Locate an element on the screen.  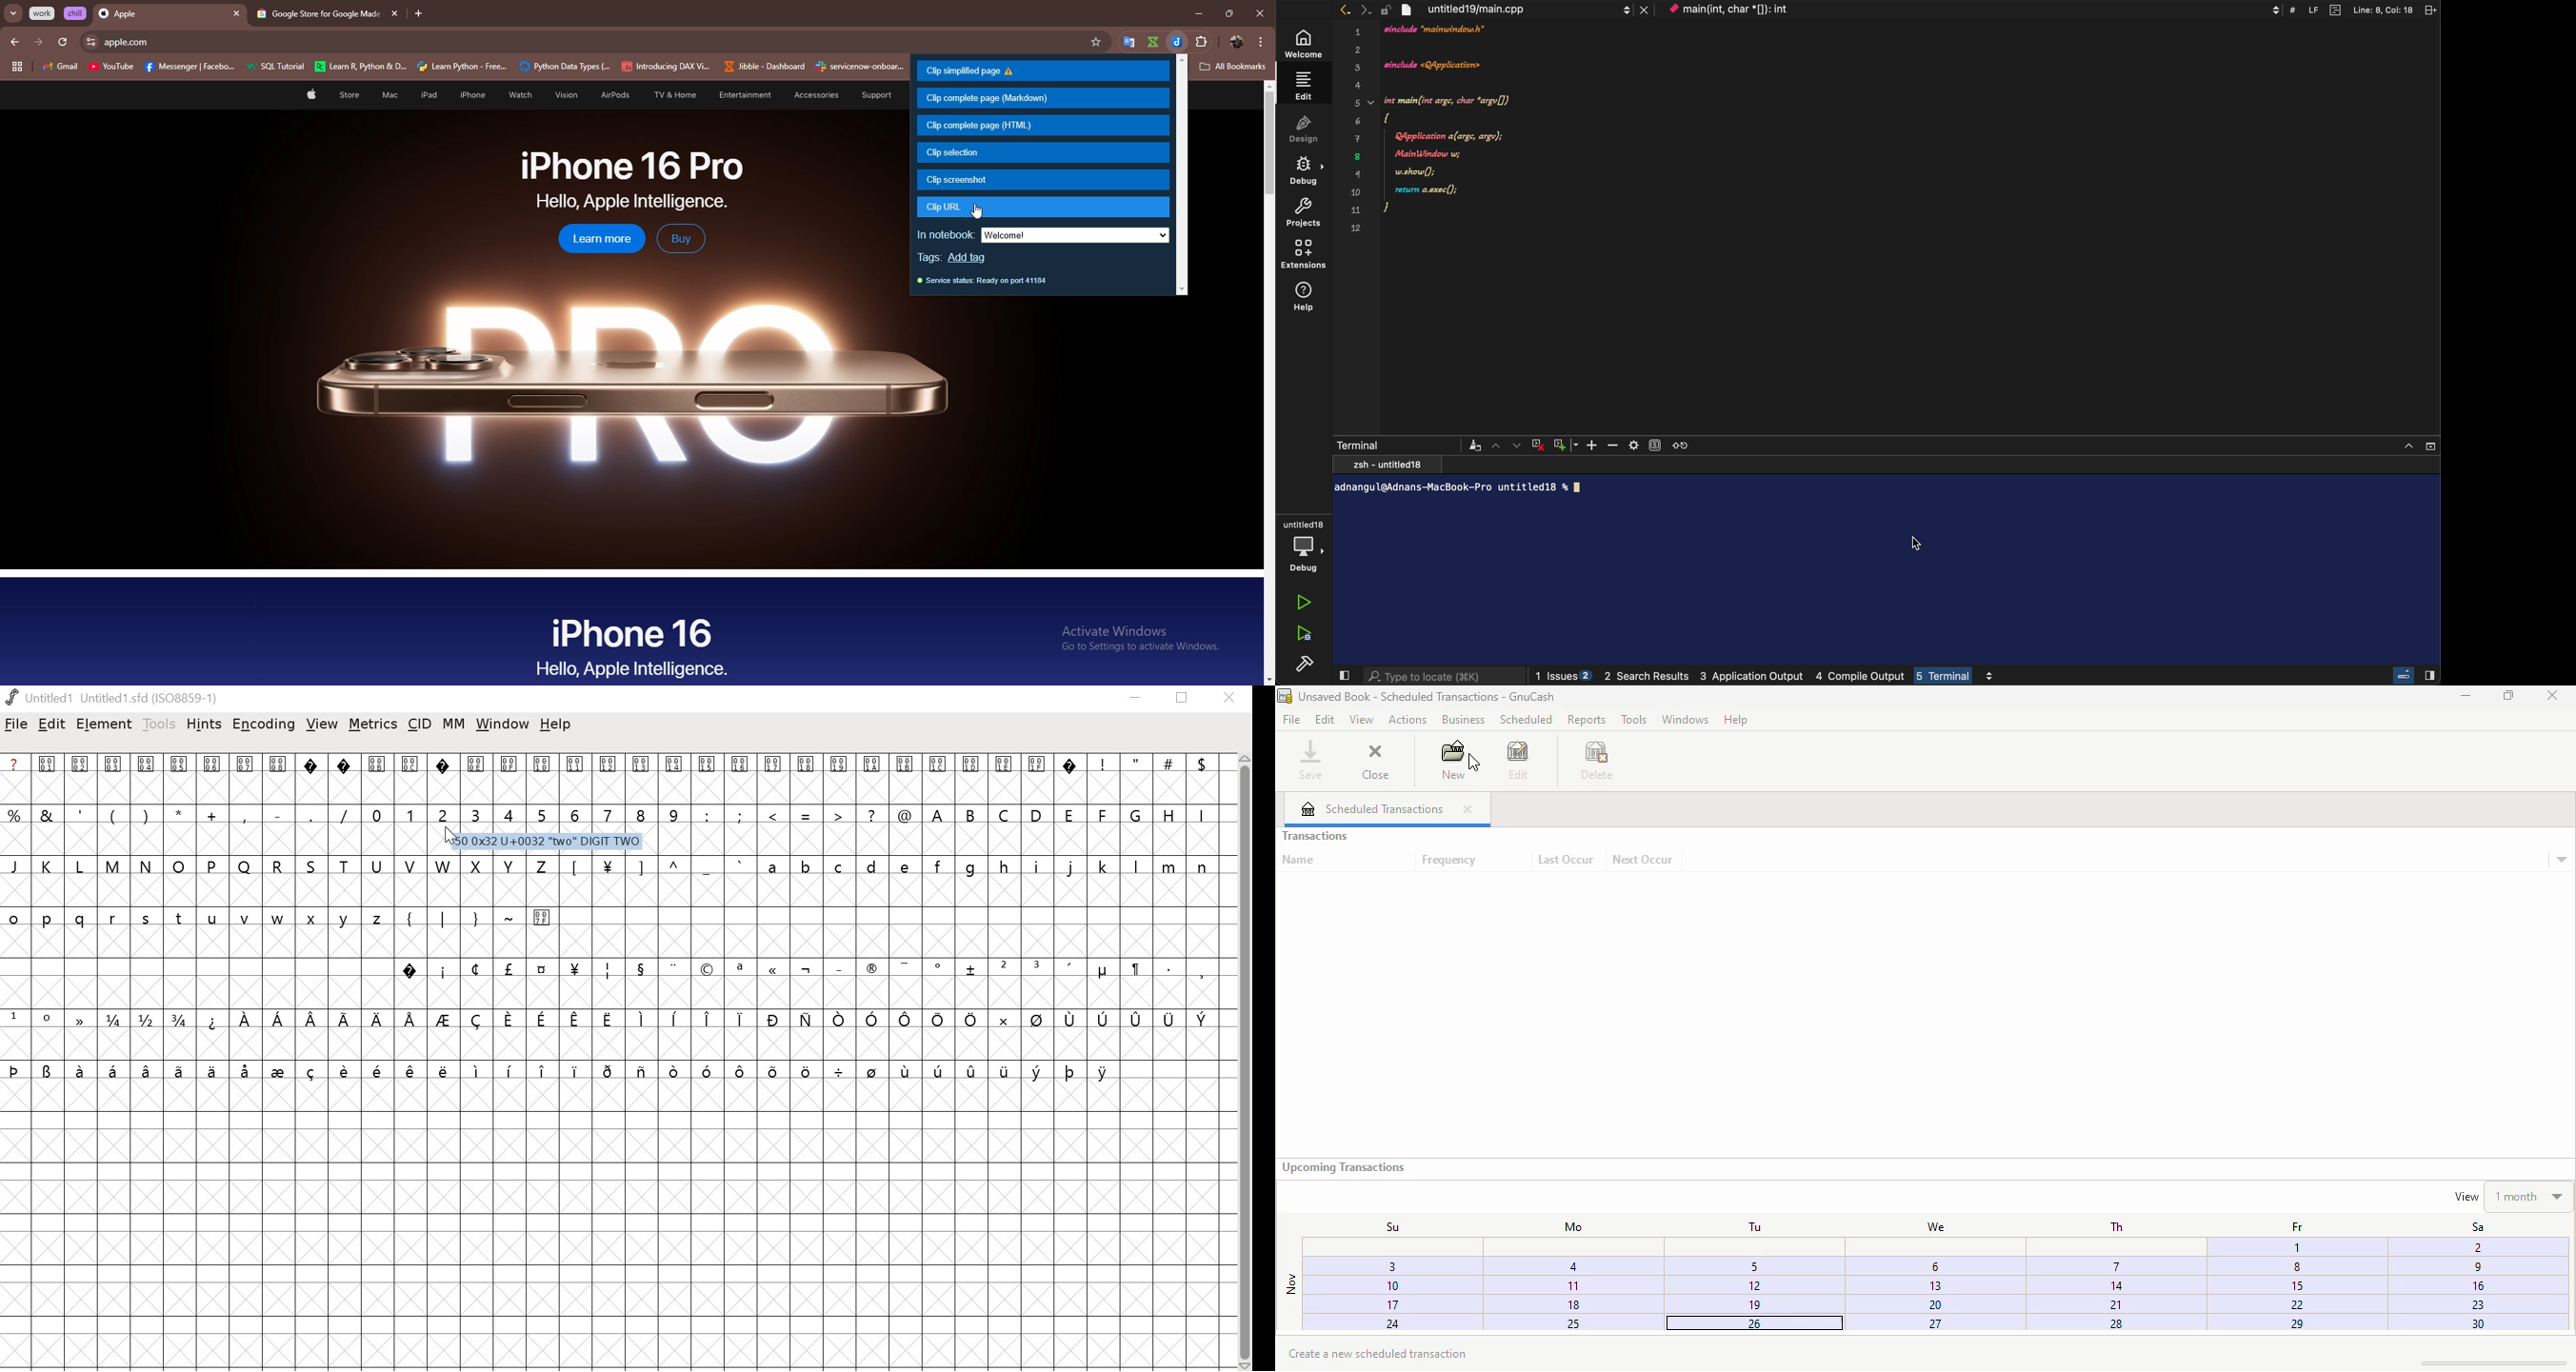
back is located at coordinates (16, 42).